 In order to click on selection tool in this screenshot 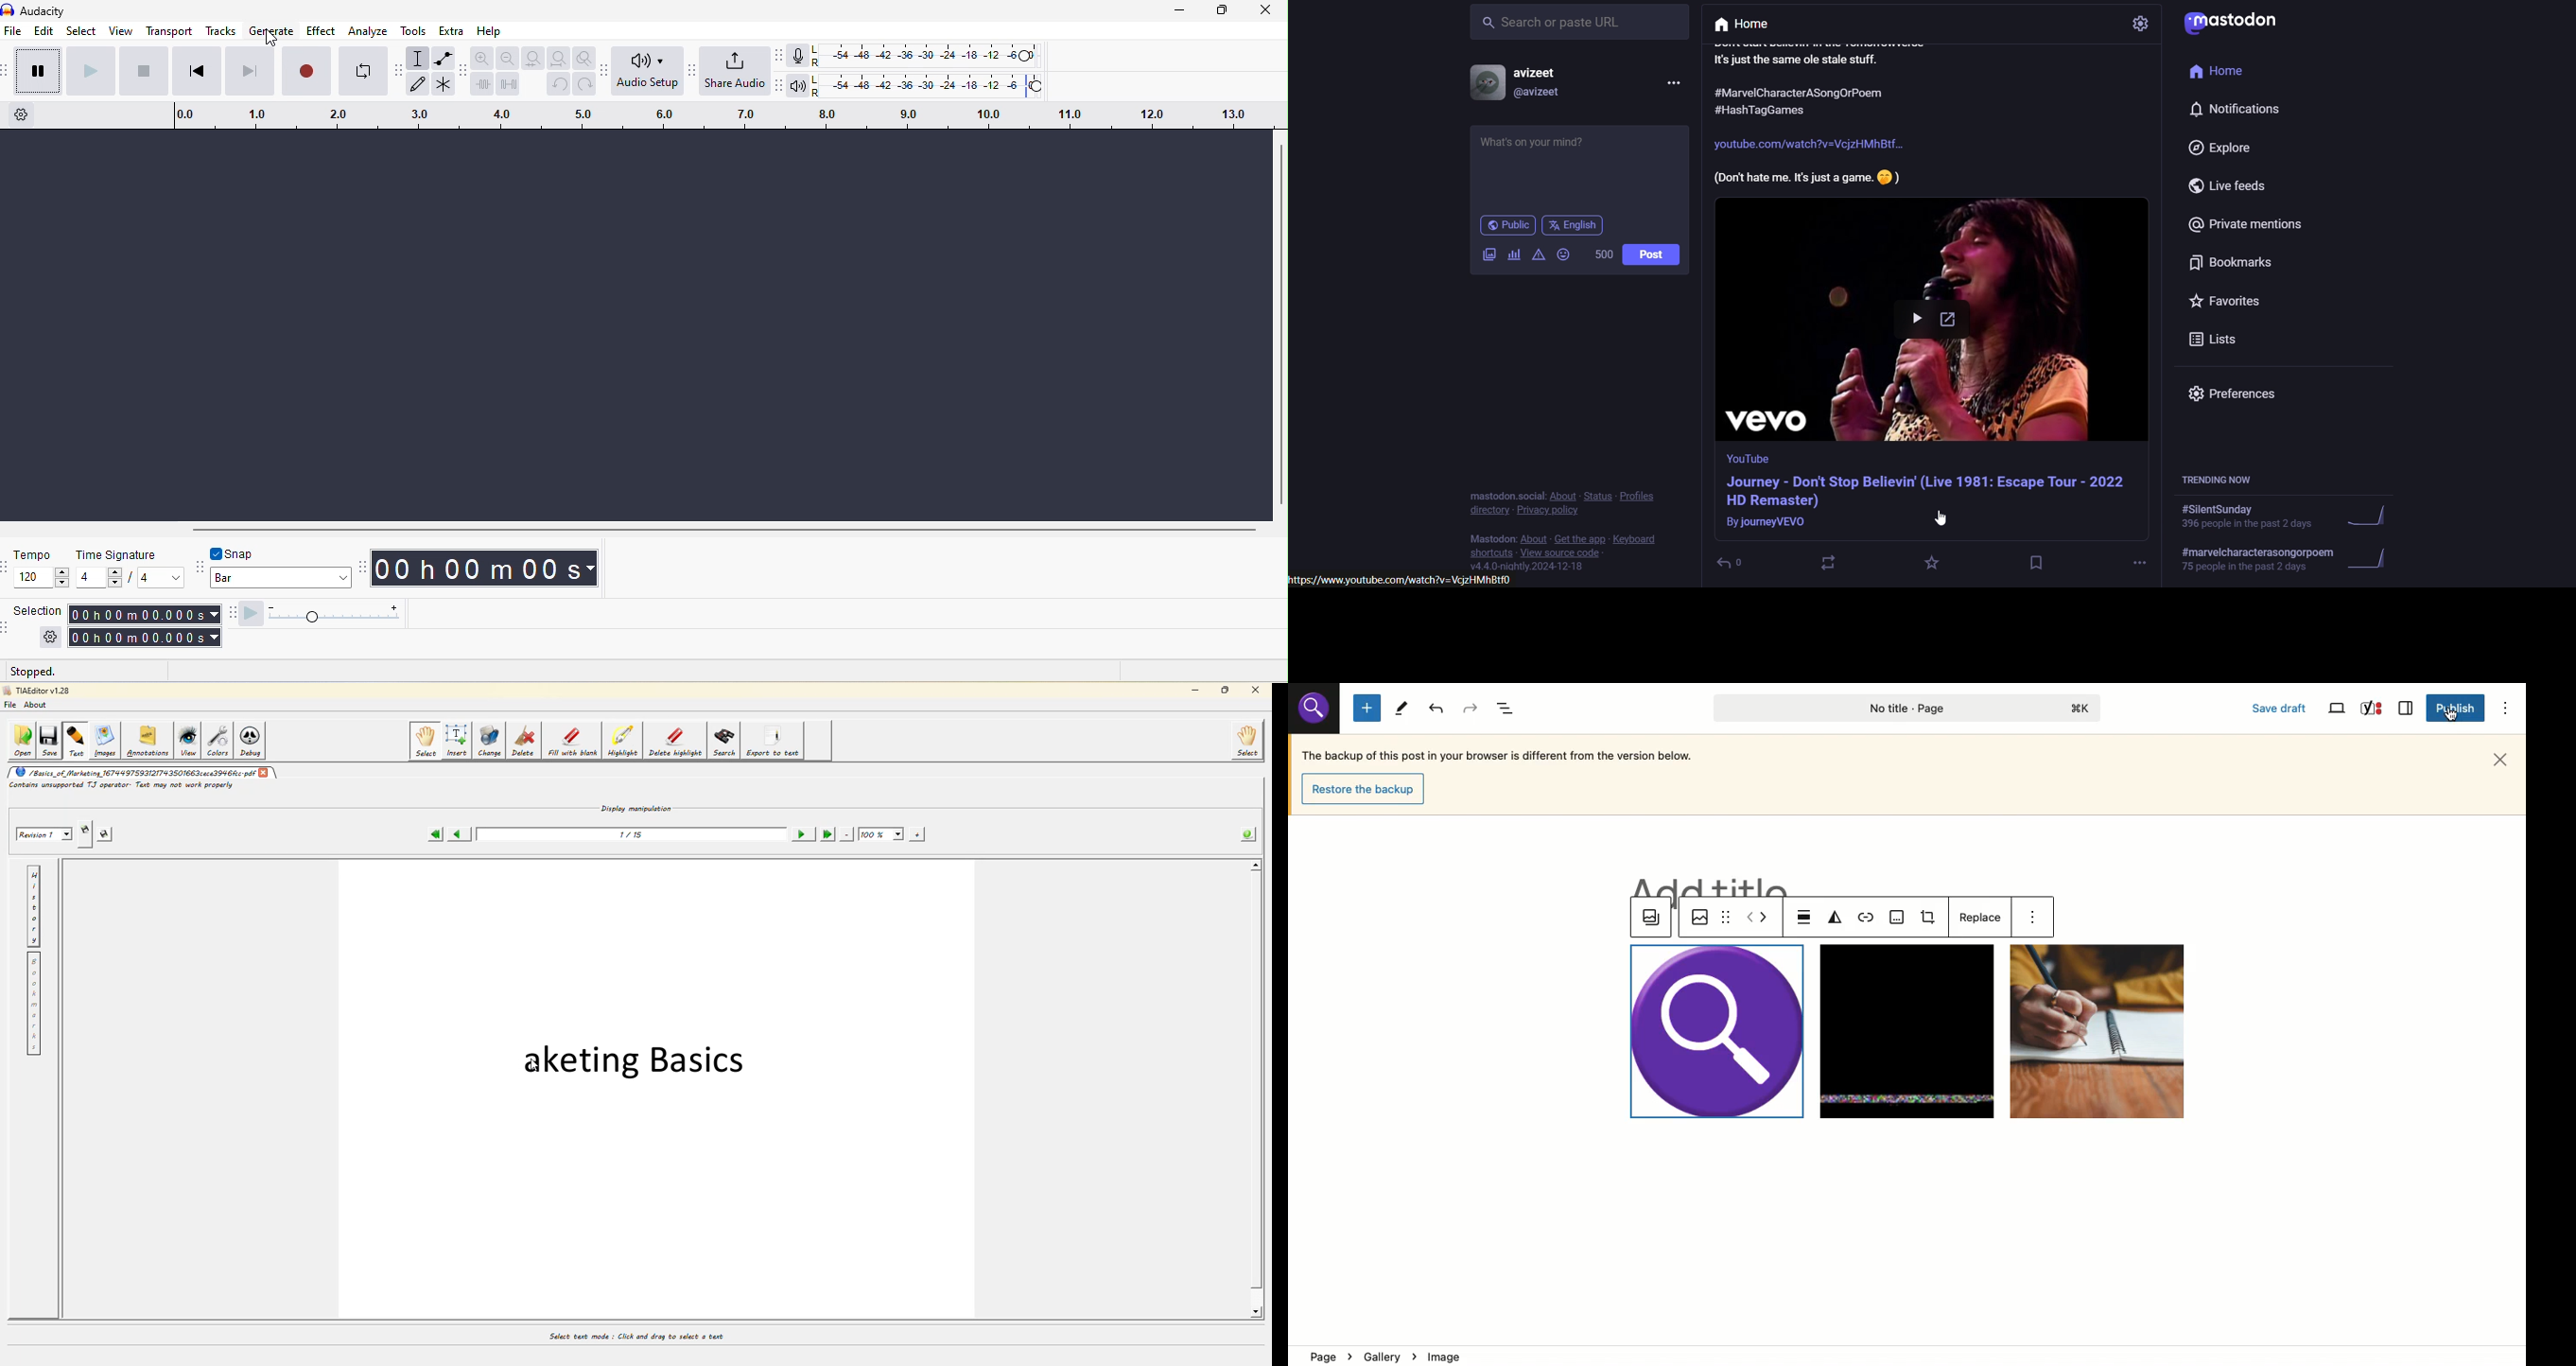, I will do `click(420, 58)`.